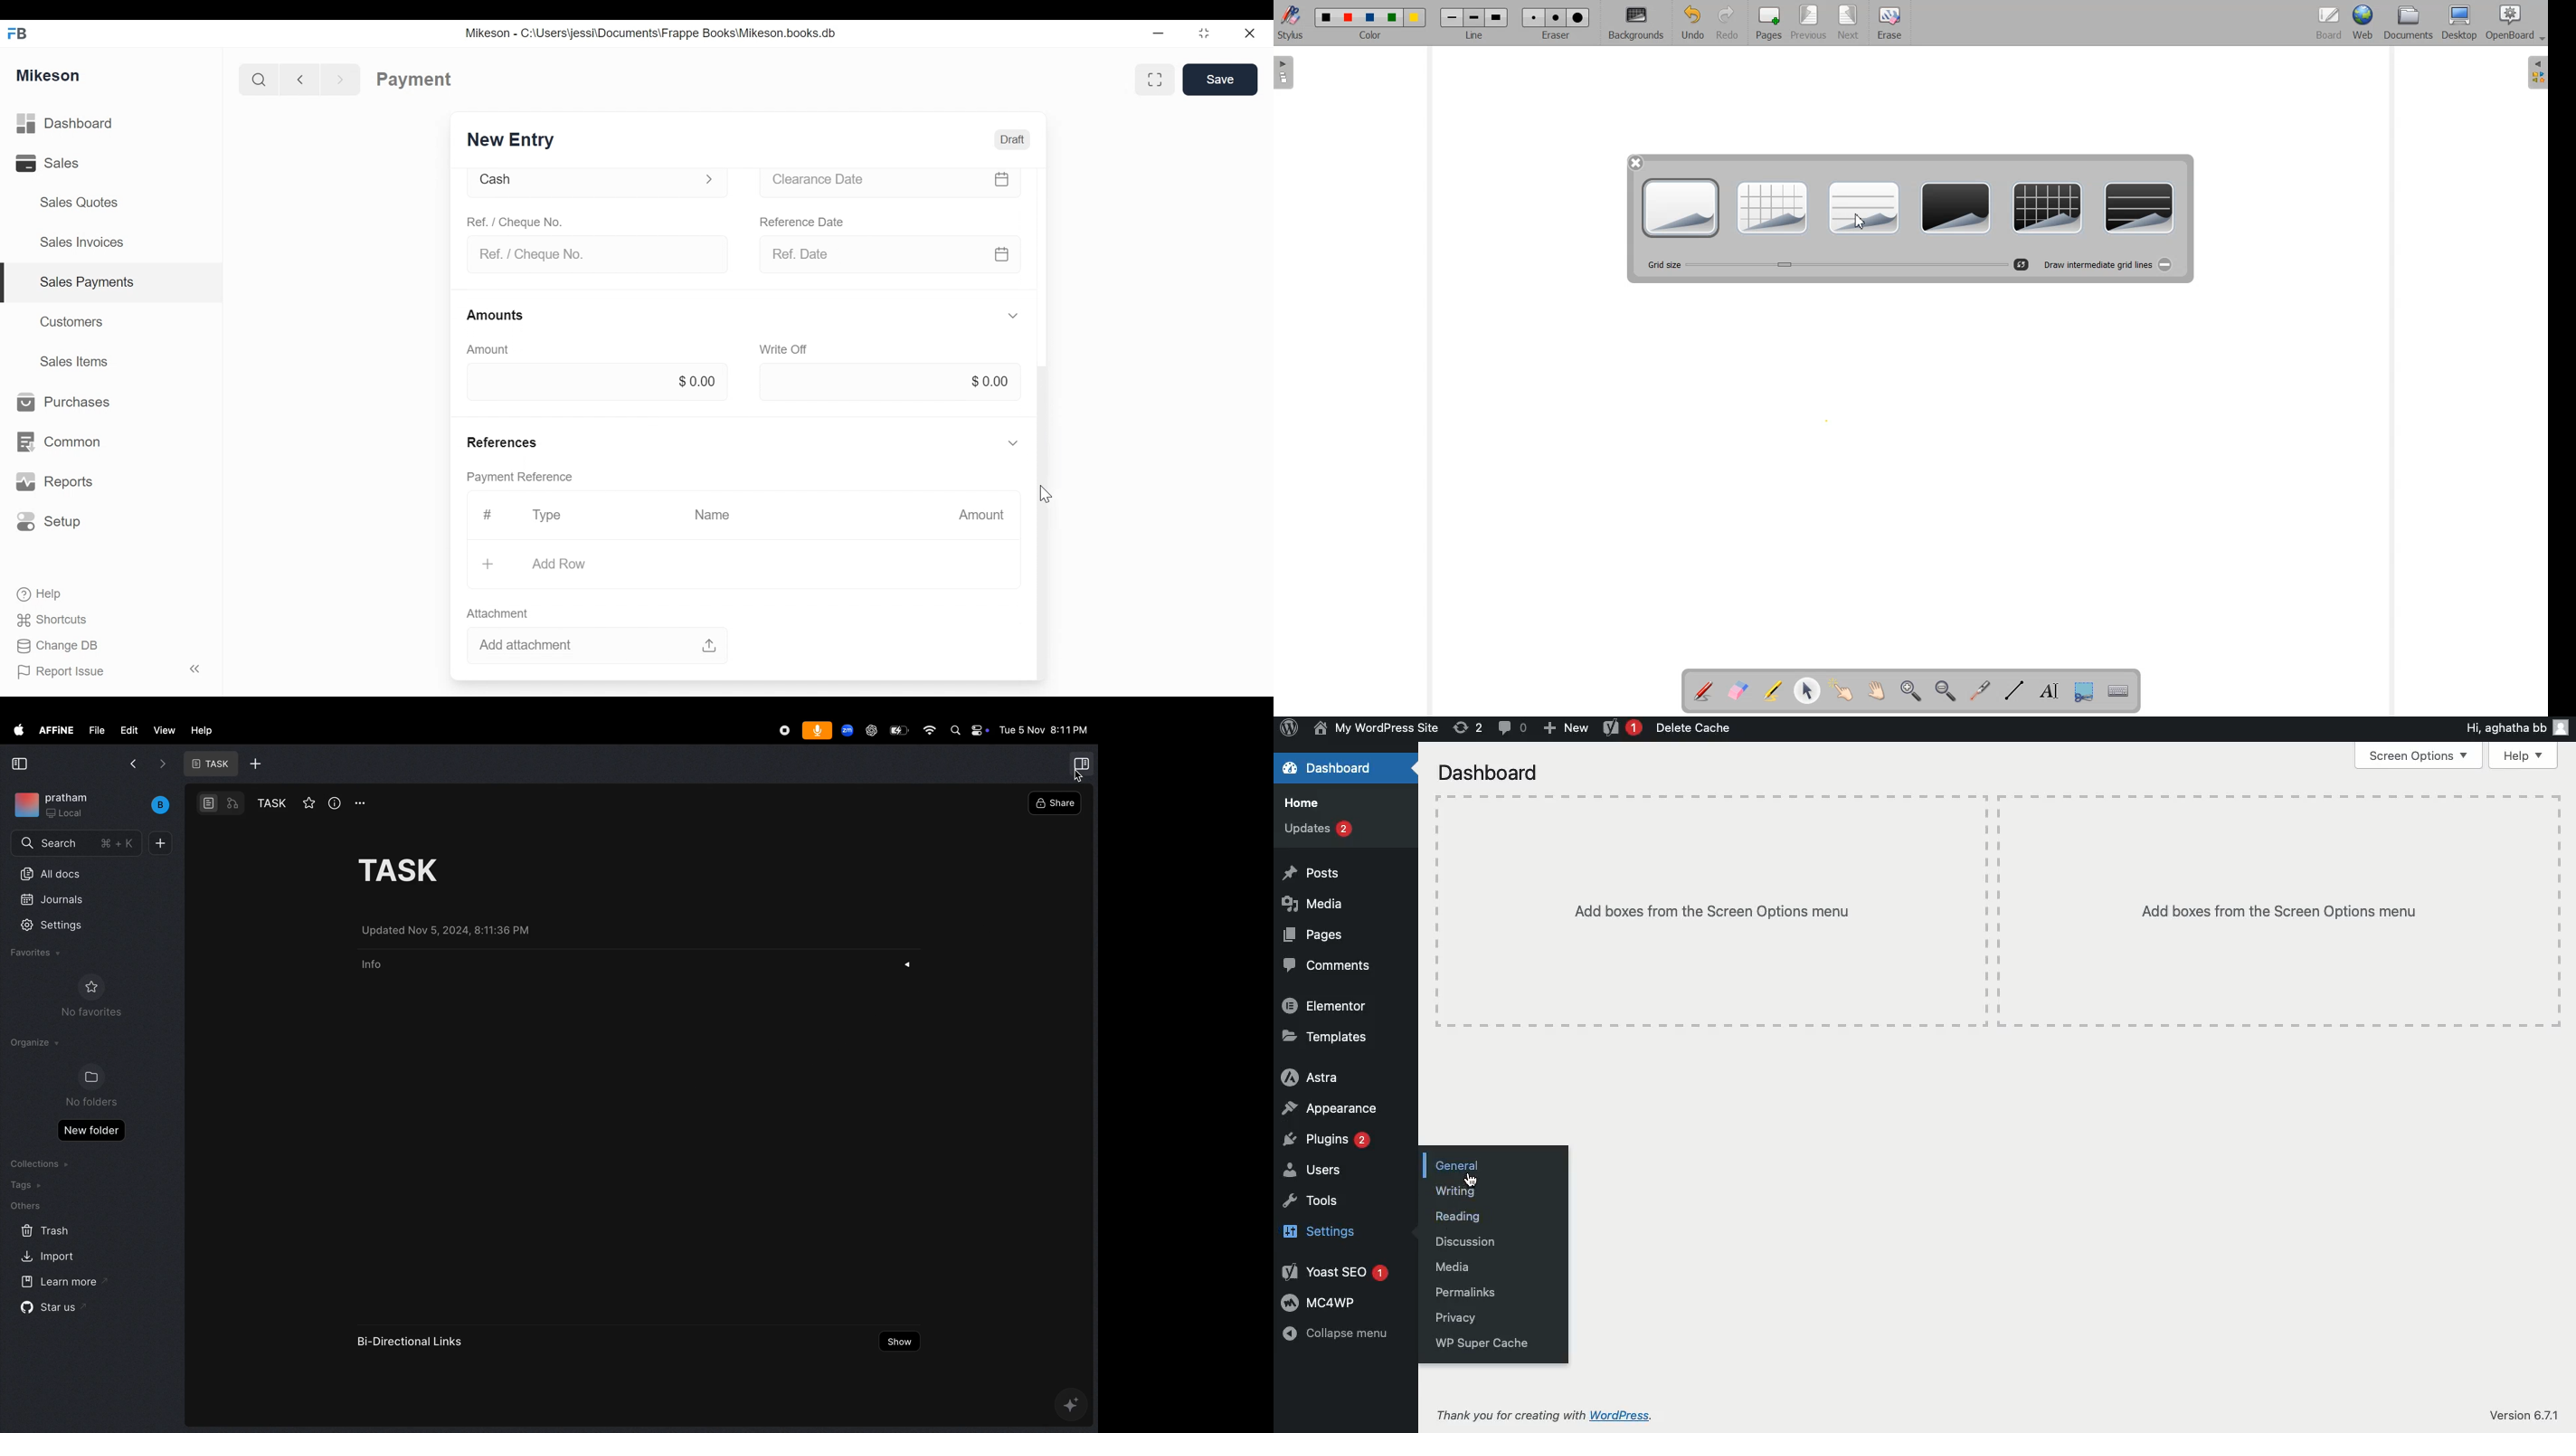 The image size is (2576, 1456). I want to click on help, so click(200, 729).